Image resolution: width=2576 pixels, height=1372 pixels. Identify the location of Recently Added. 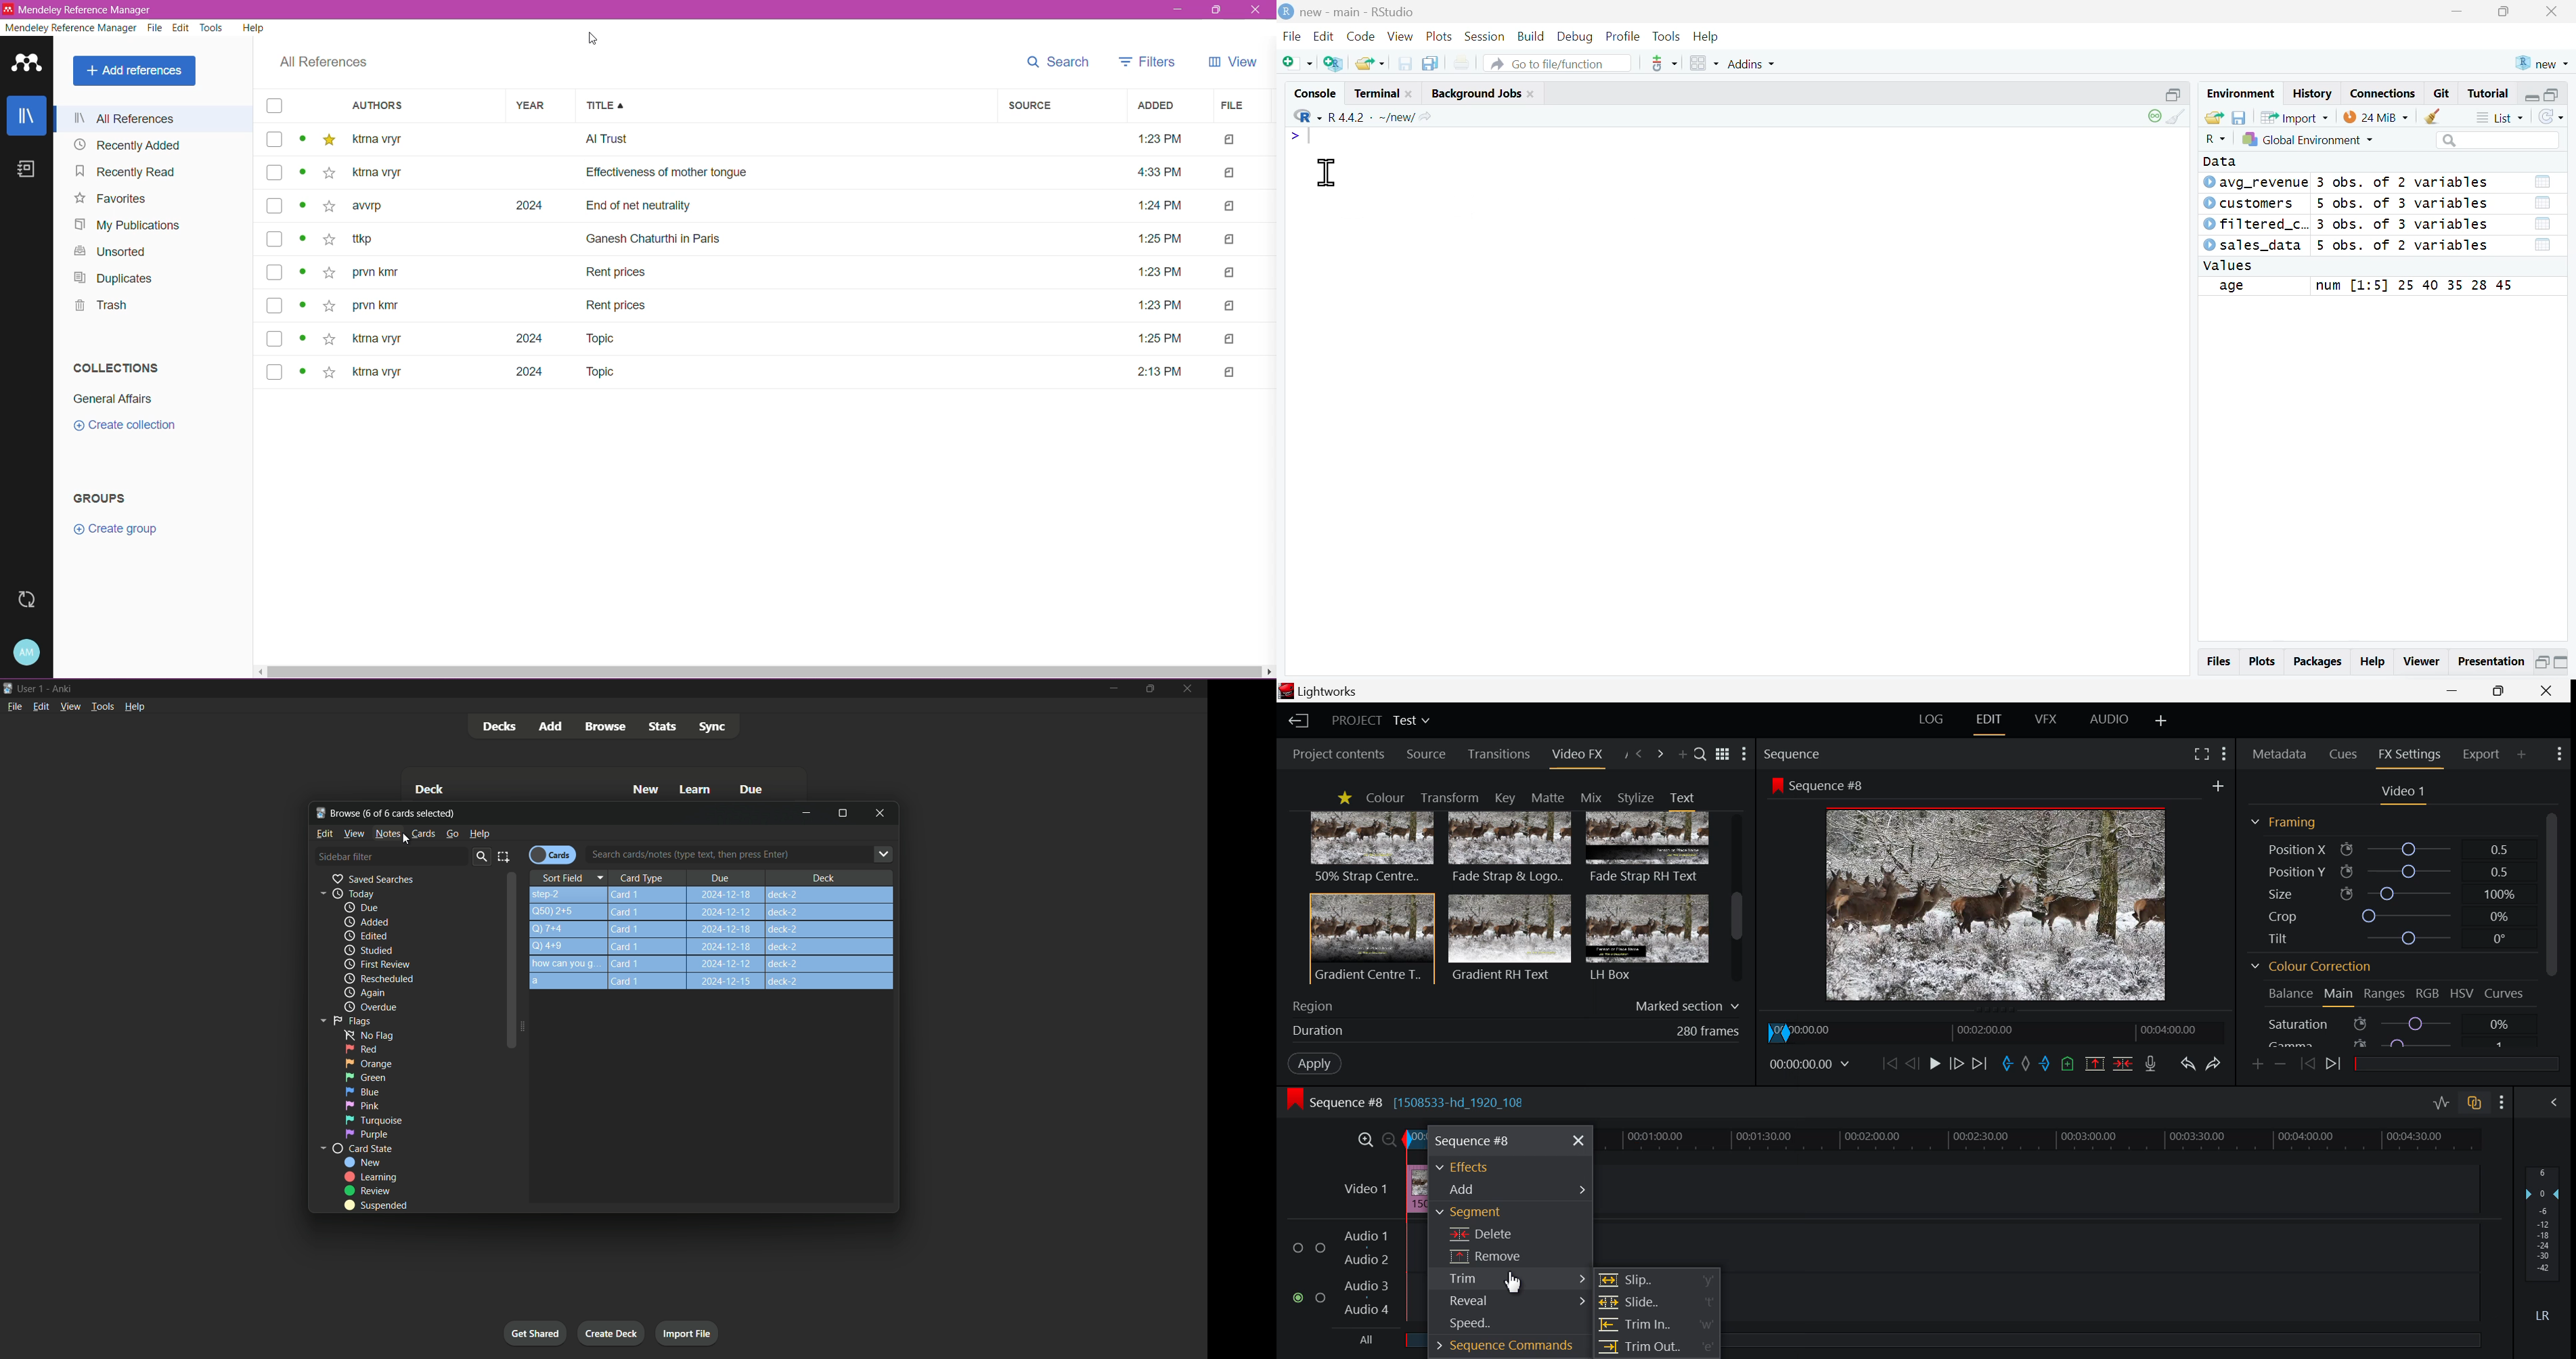
(124, 146).